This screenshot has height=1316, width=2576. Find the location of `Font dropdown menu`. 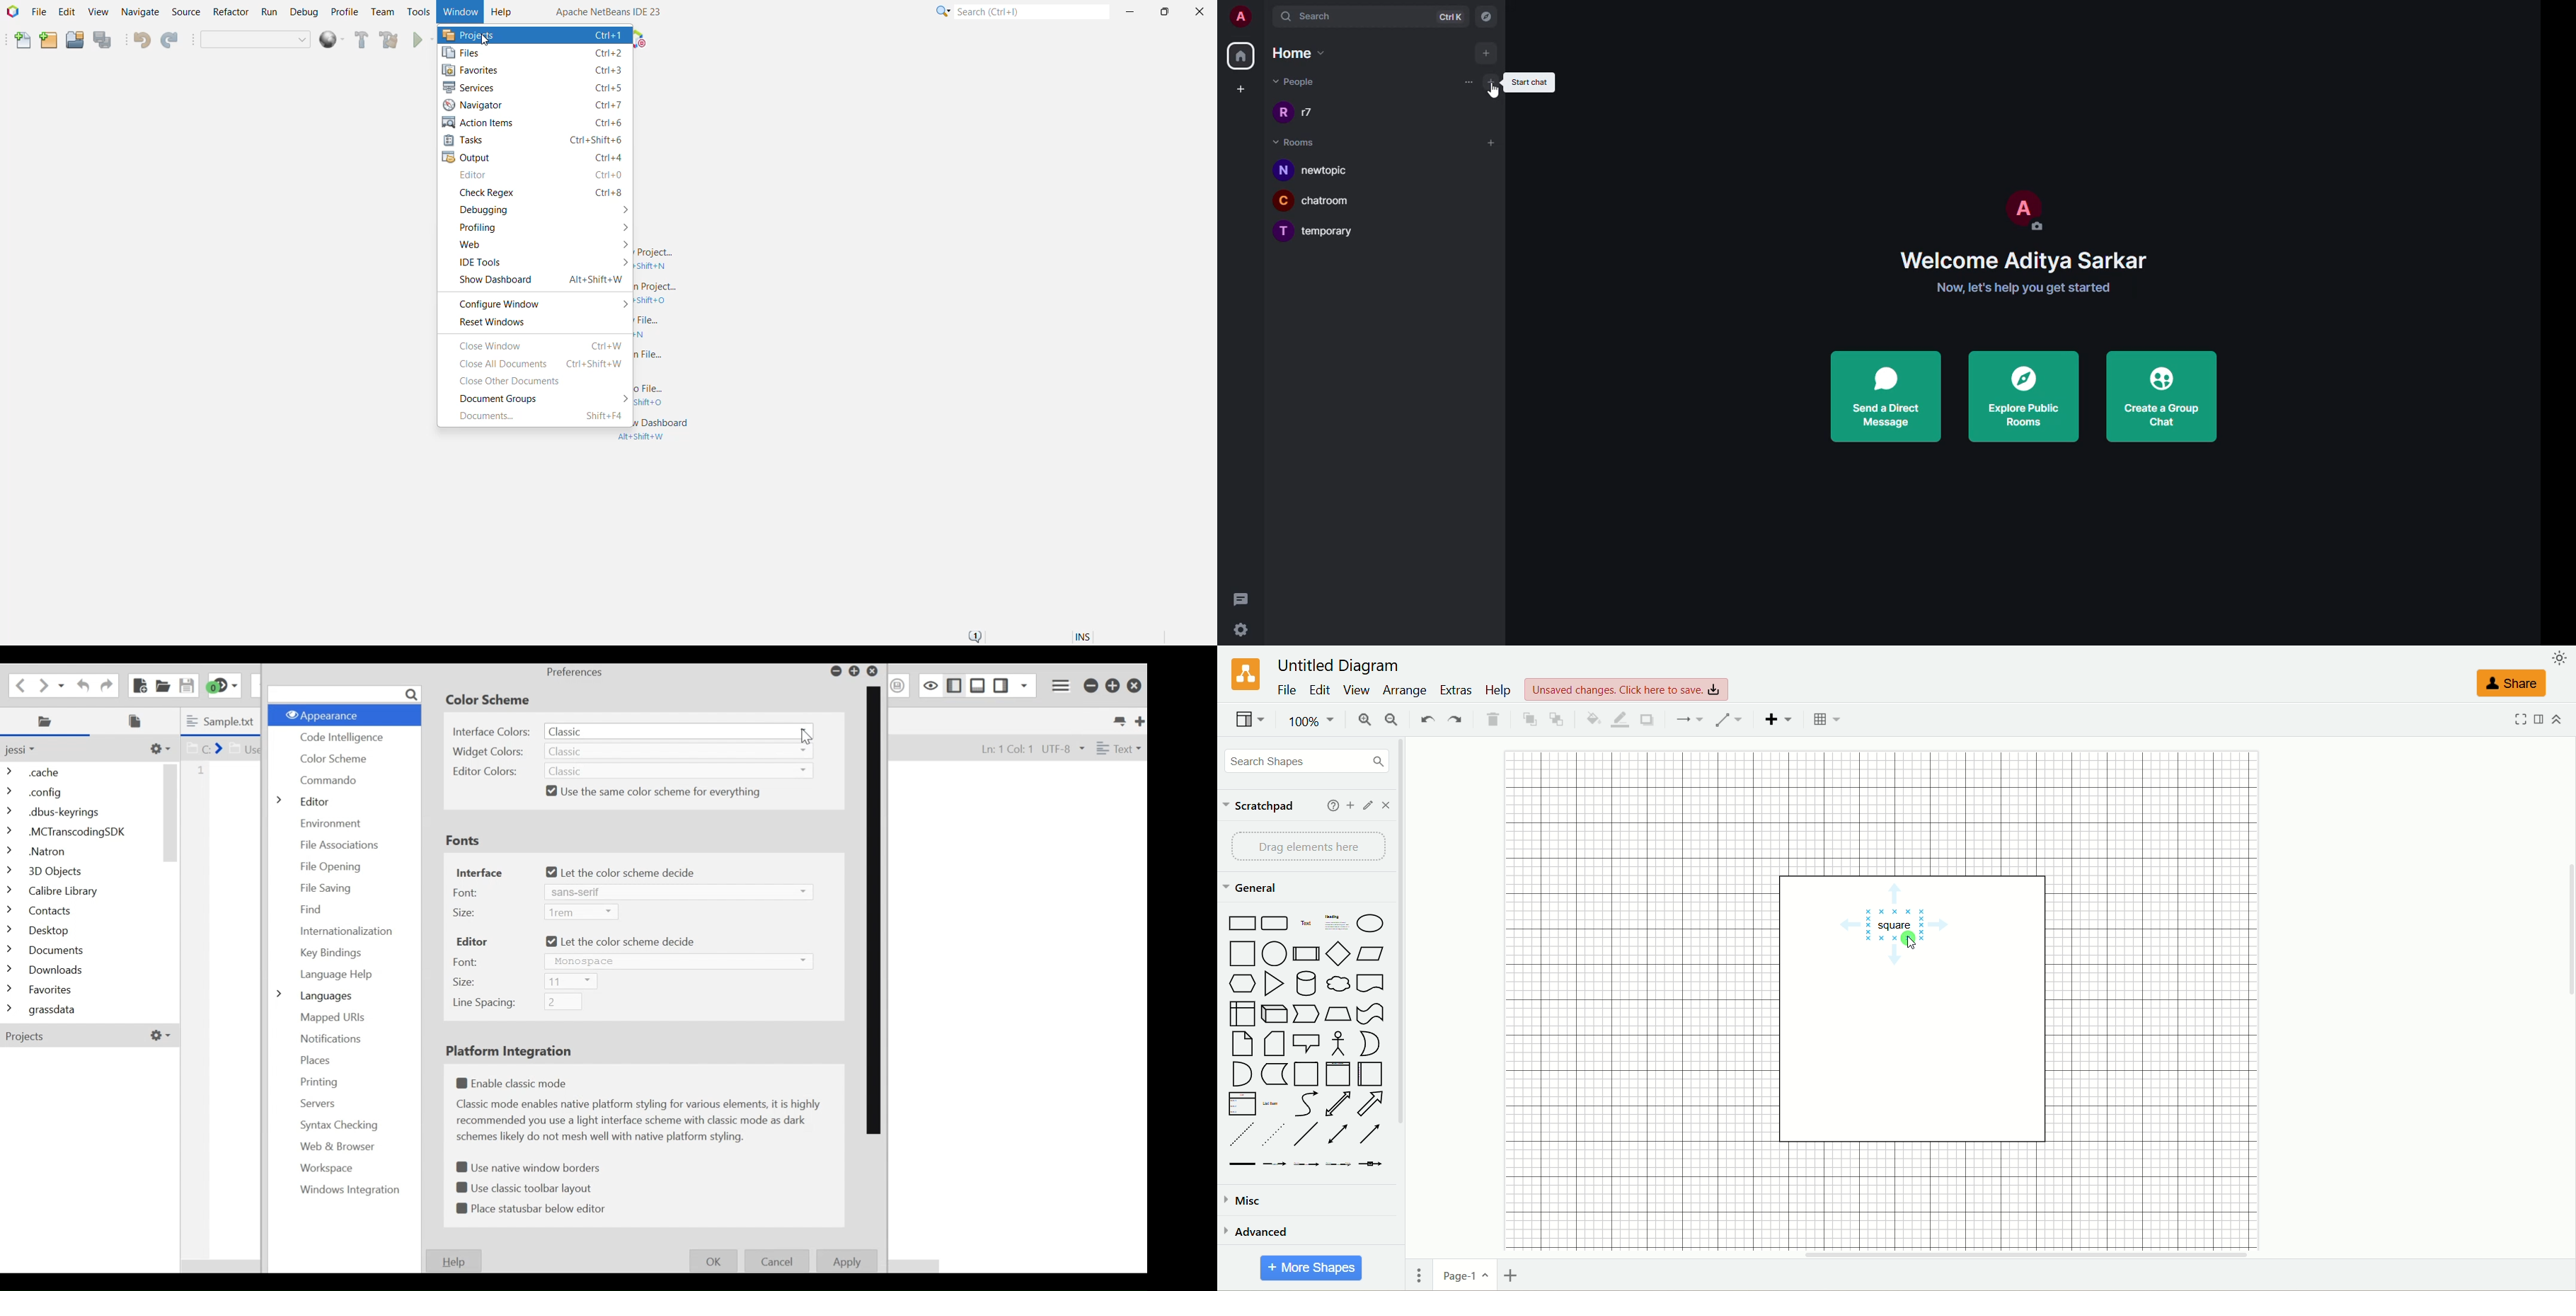

Font dropdown menu is located at coordinates (679, 892).